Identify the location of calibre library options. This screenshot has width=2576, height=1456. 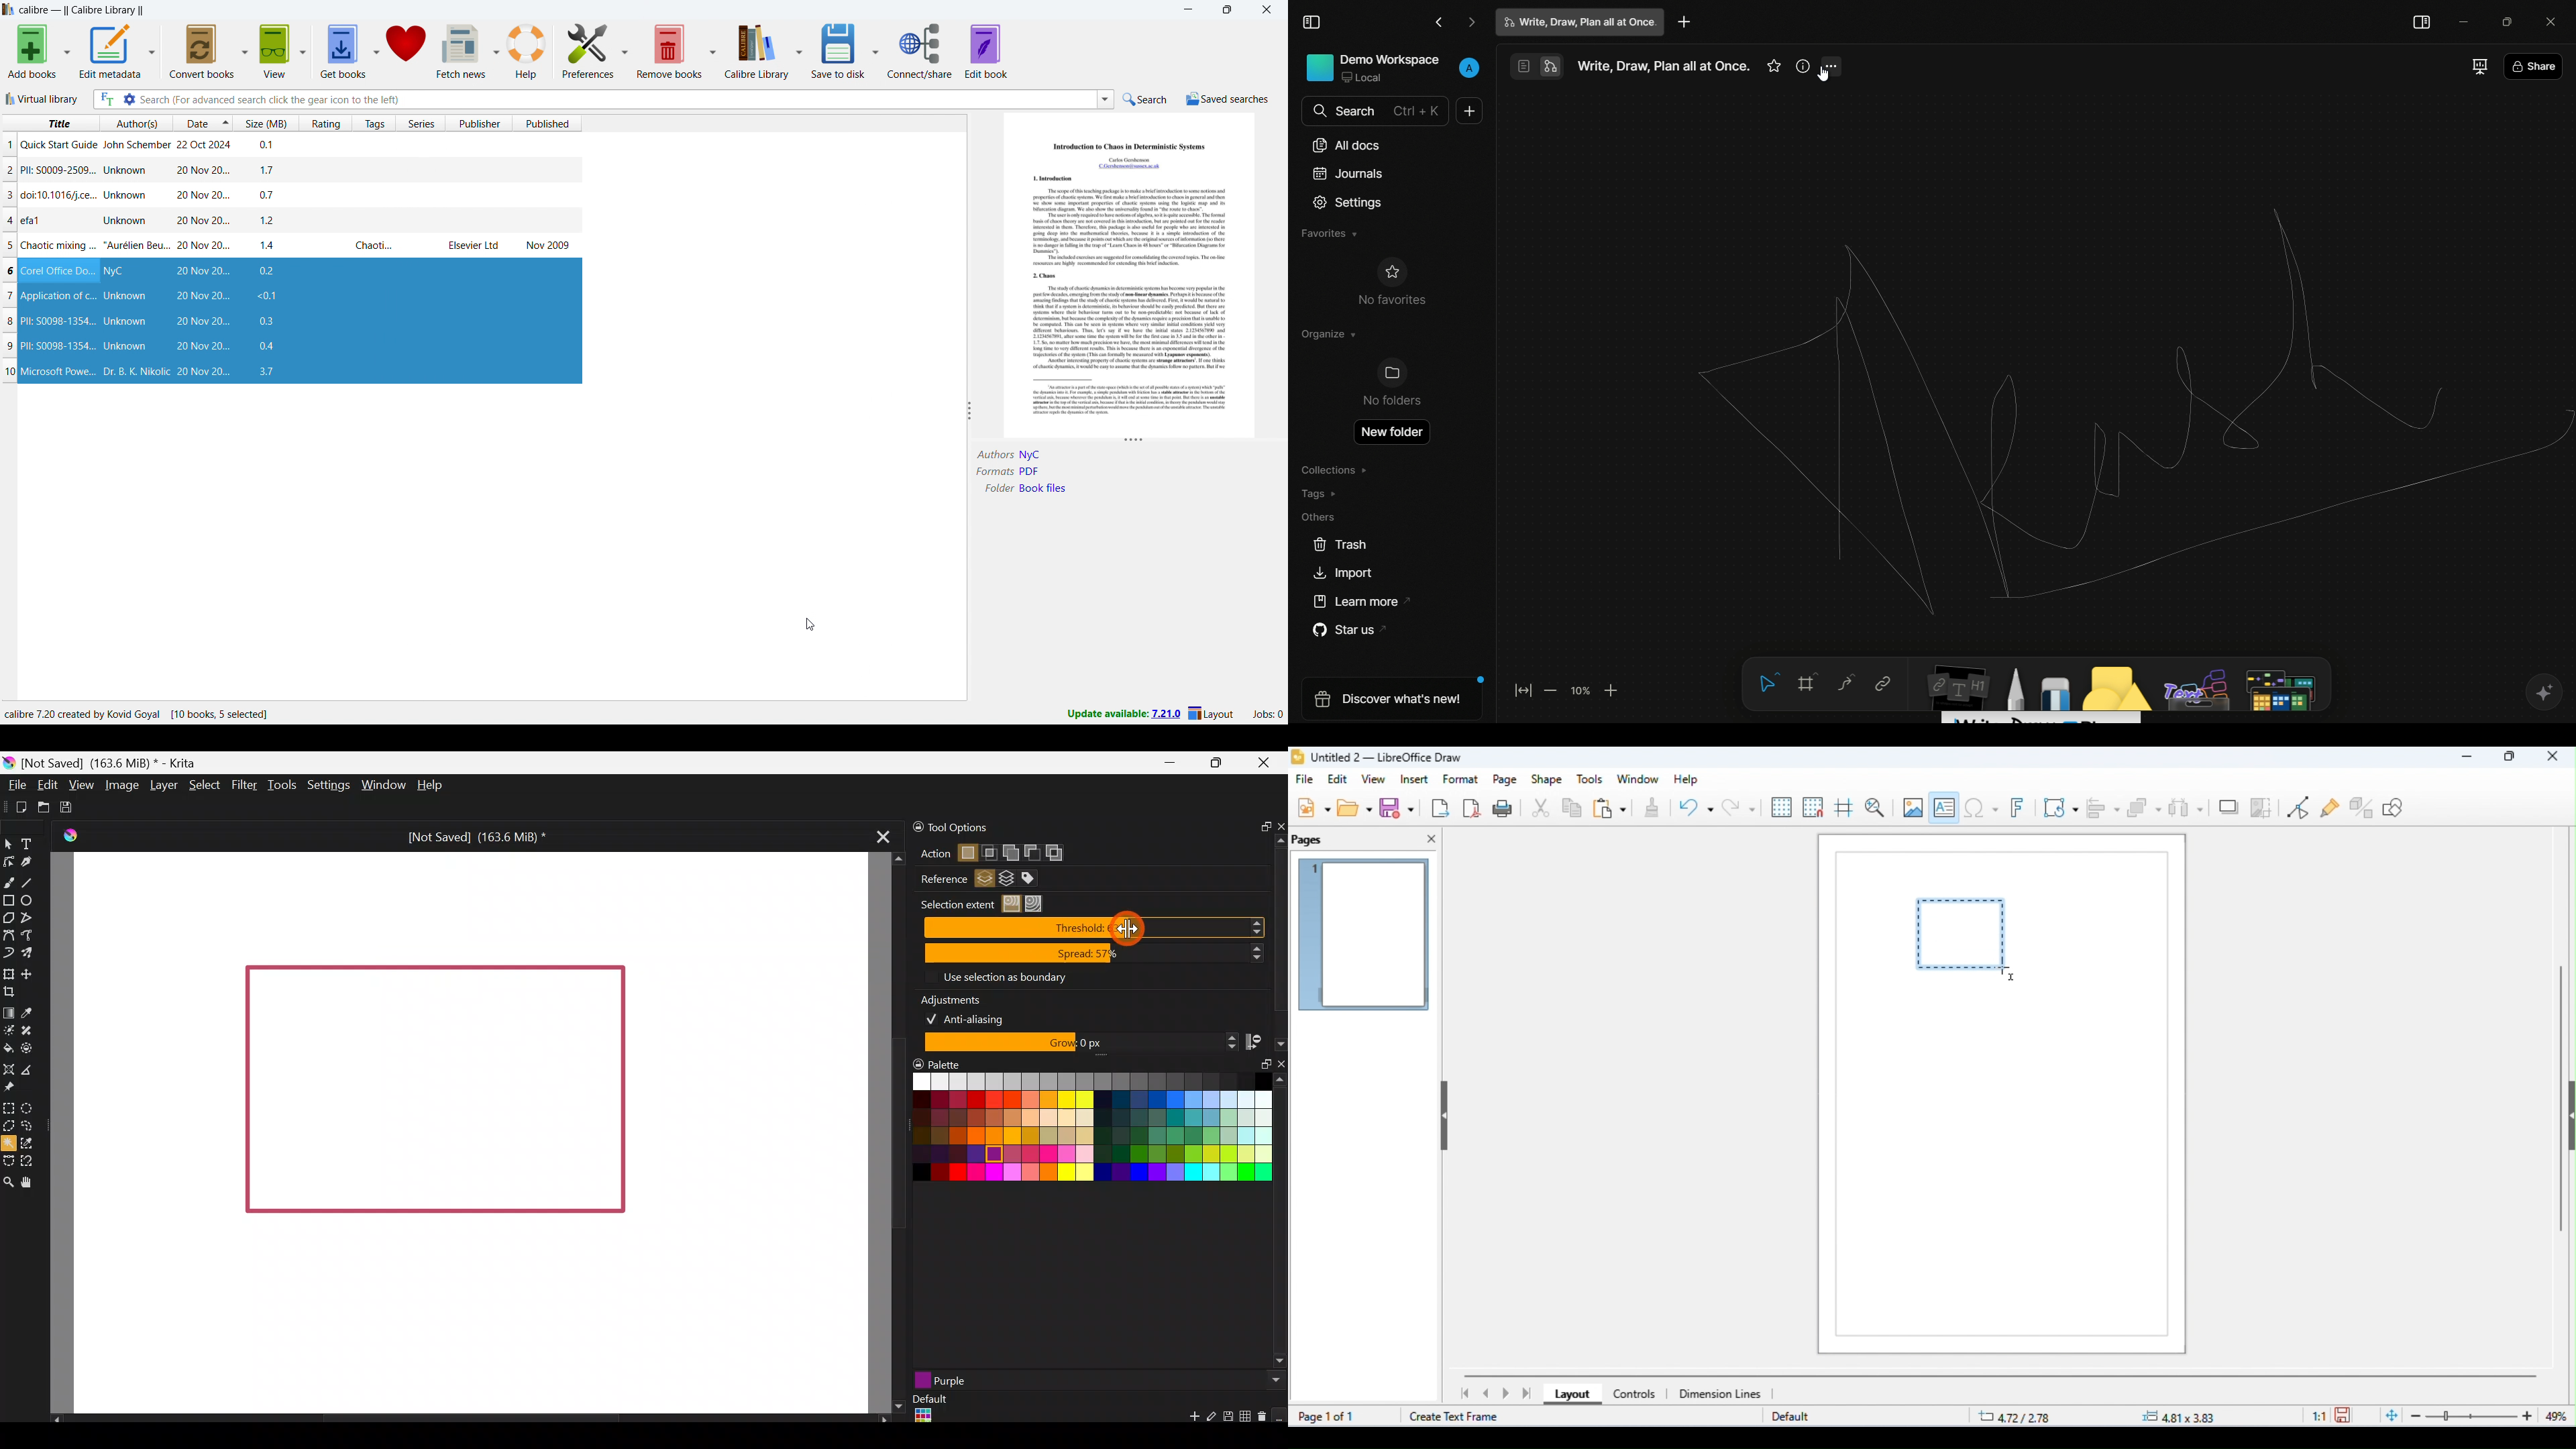
(800, 49).